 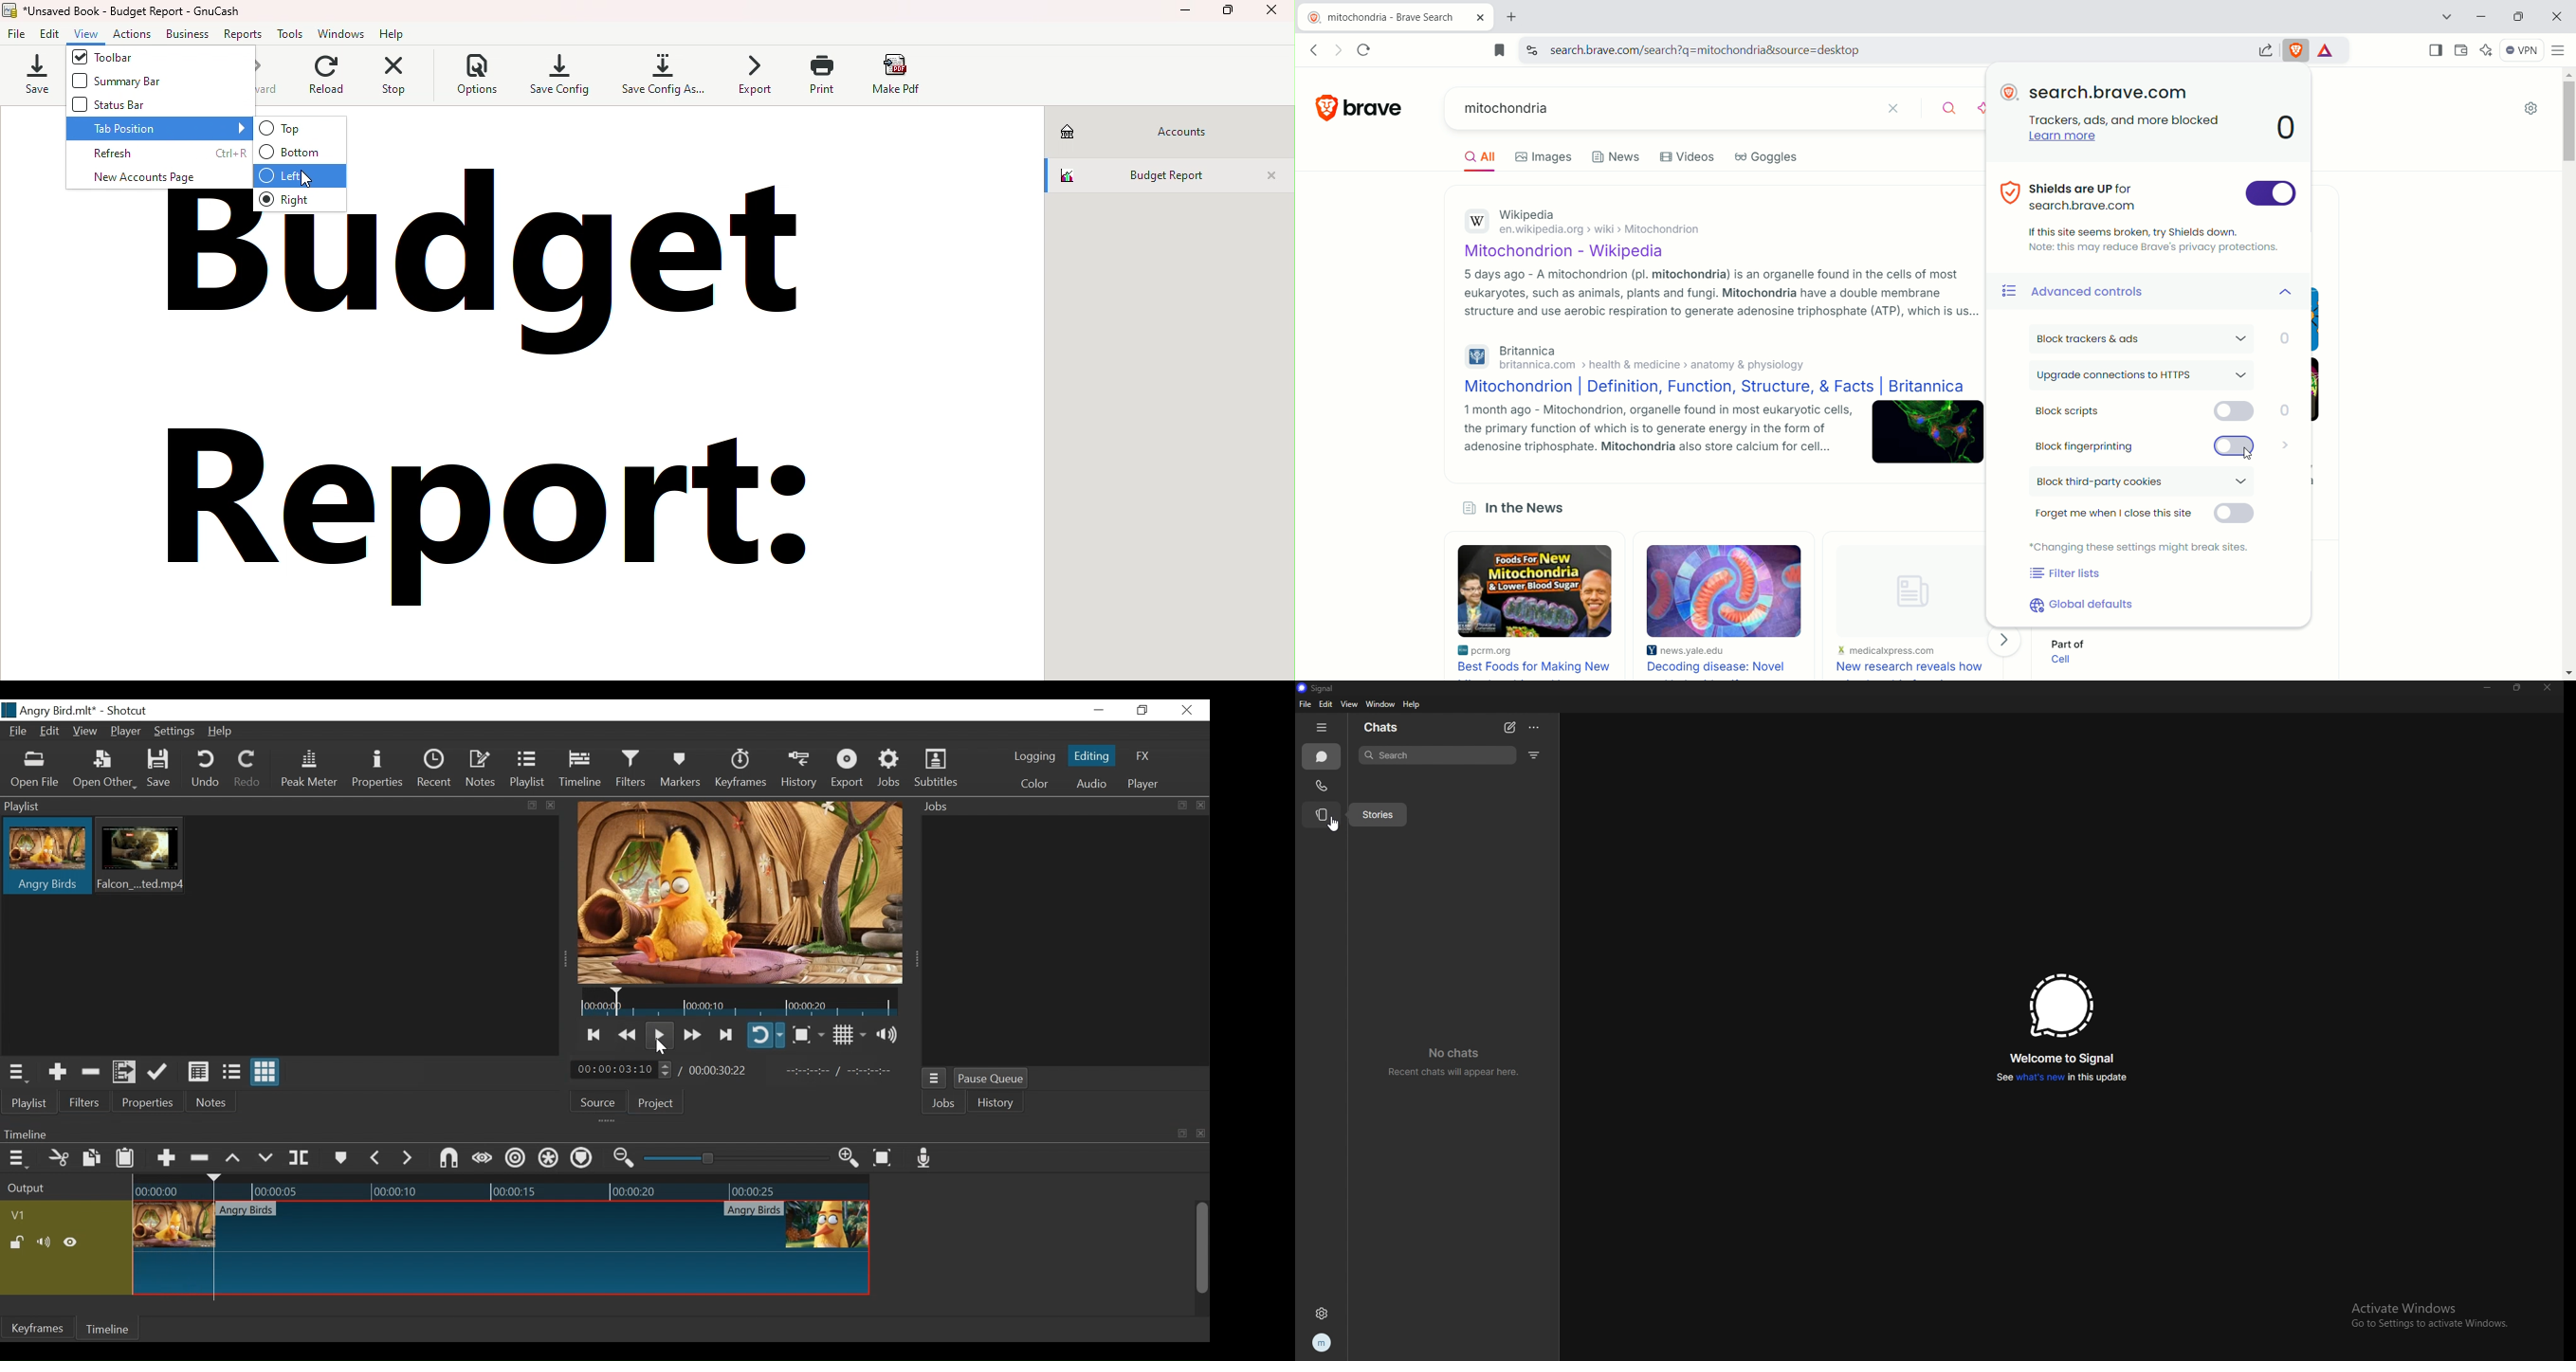 What do you see at coordinates (159, 175) in the screenshot?
I see `New account` at bounding box center [159, 175].